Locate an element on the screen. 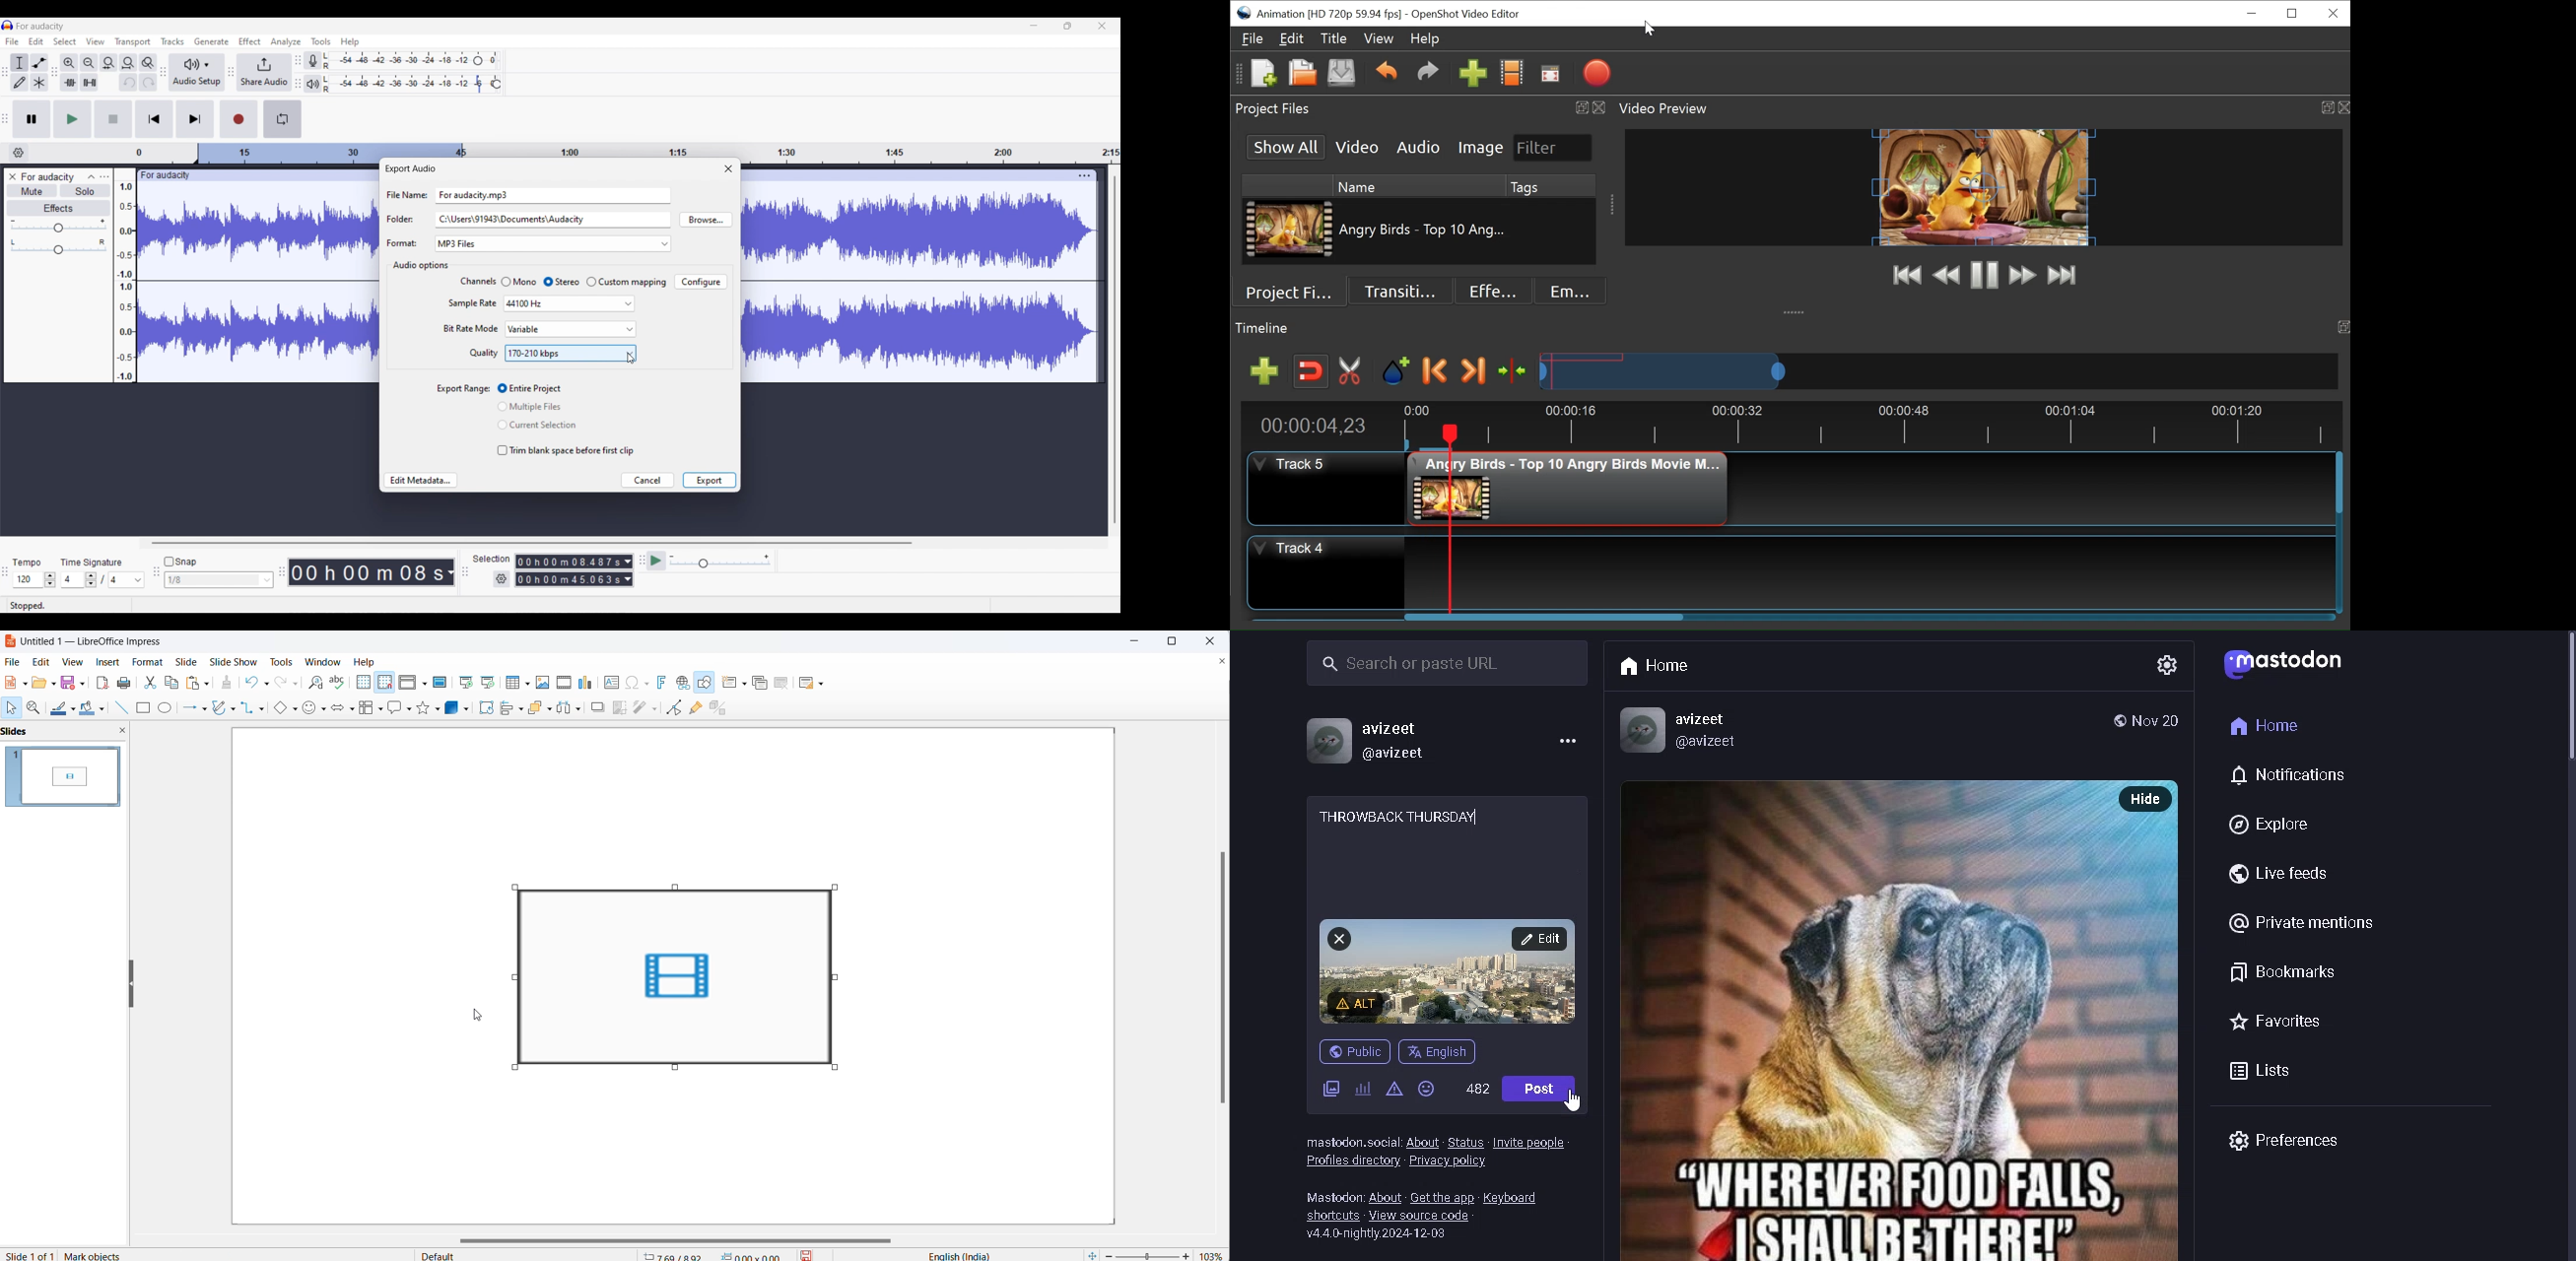  distribute objects is located at coordinates (647, 708).